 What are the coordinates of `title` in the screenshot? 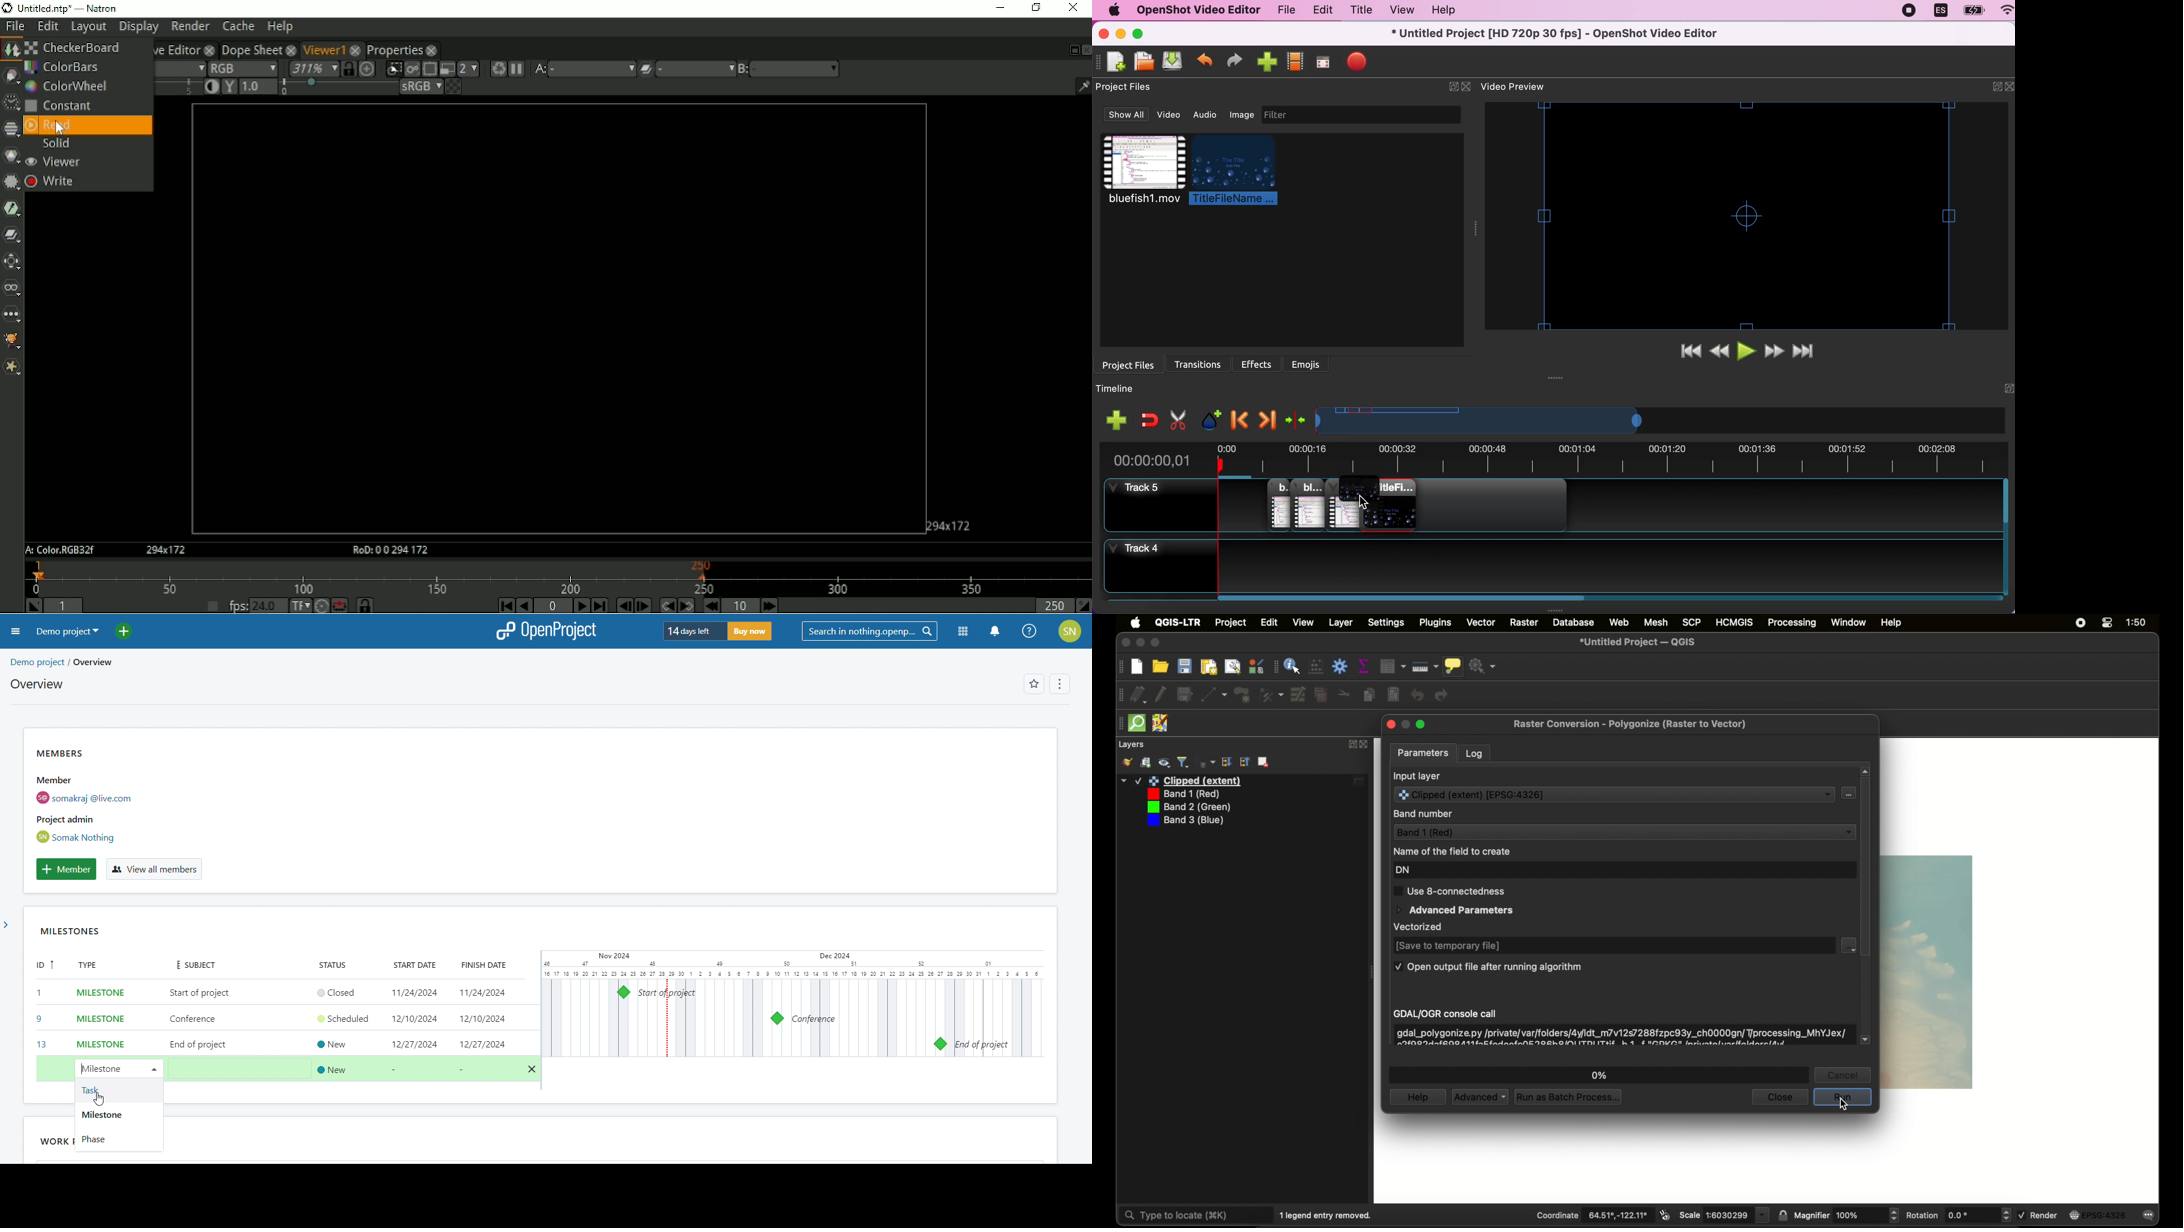 It's located at (1359, 11).